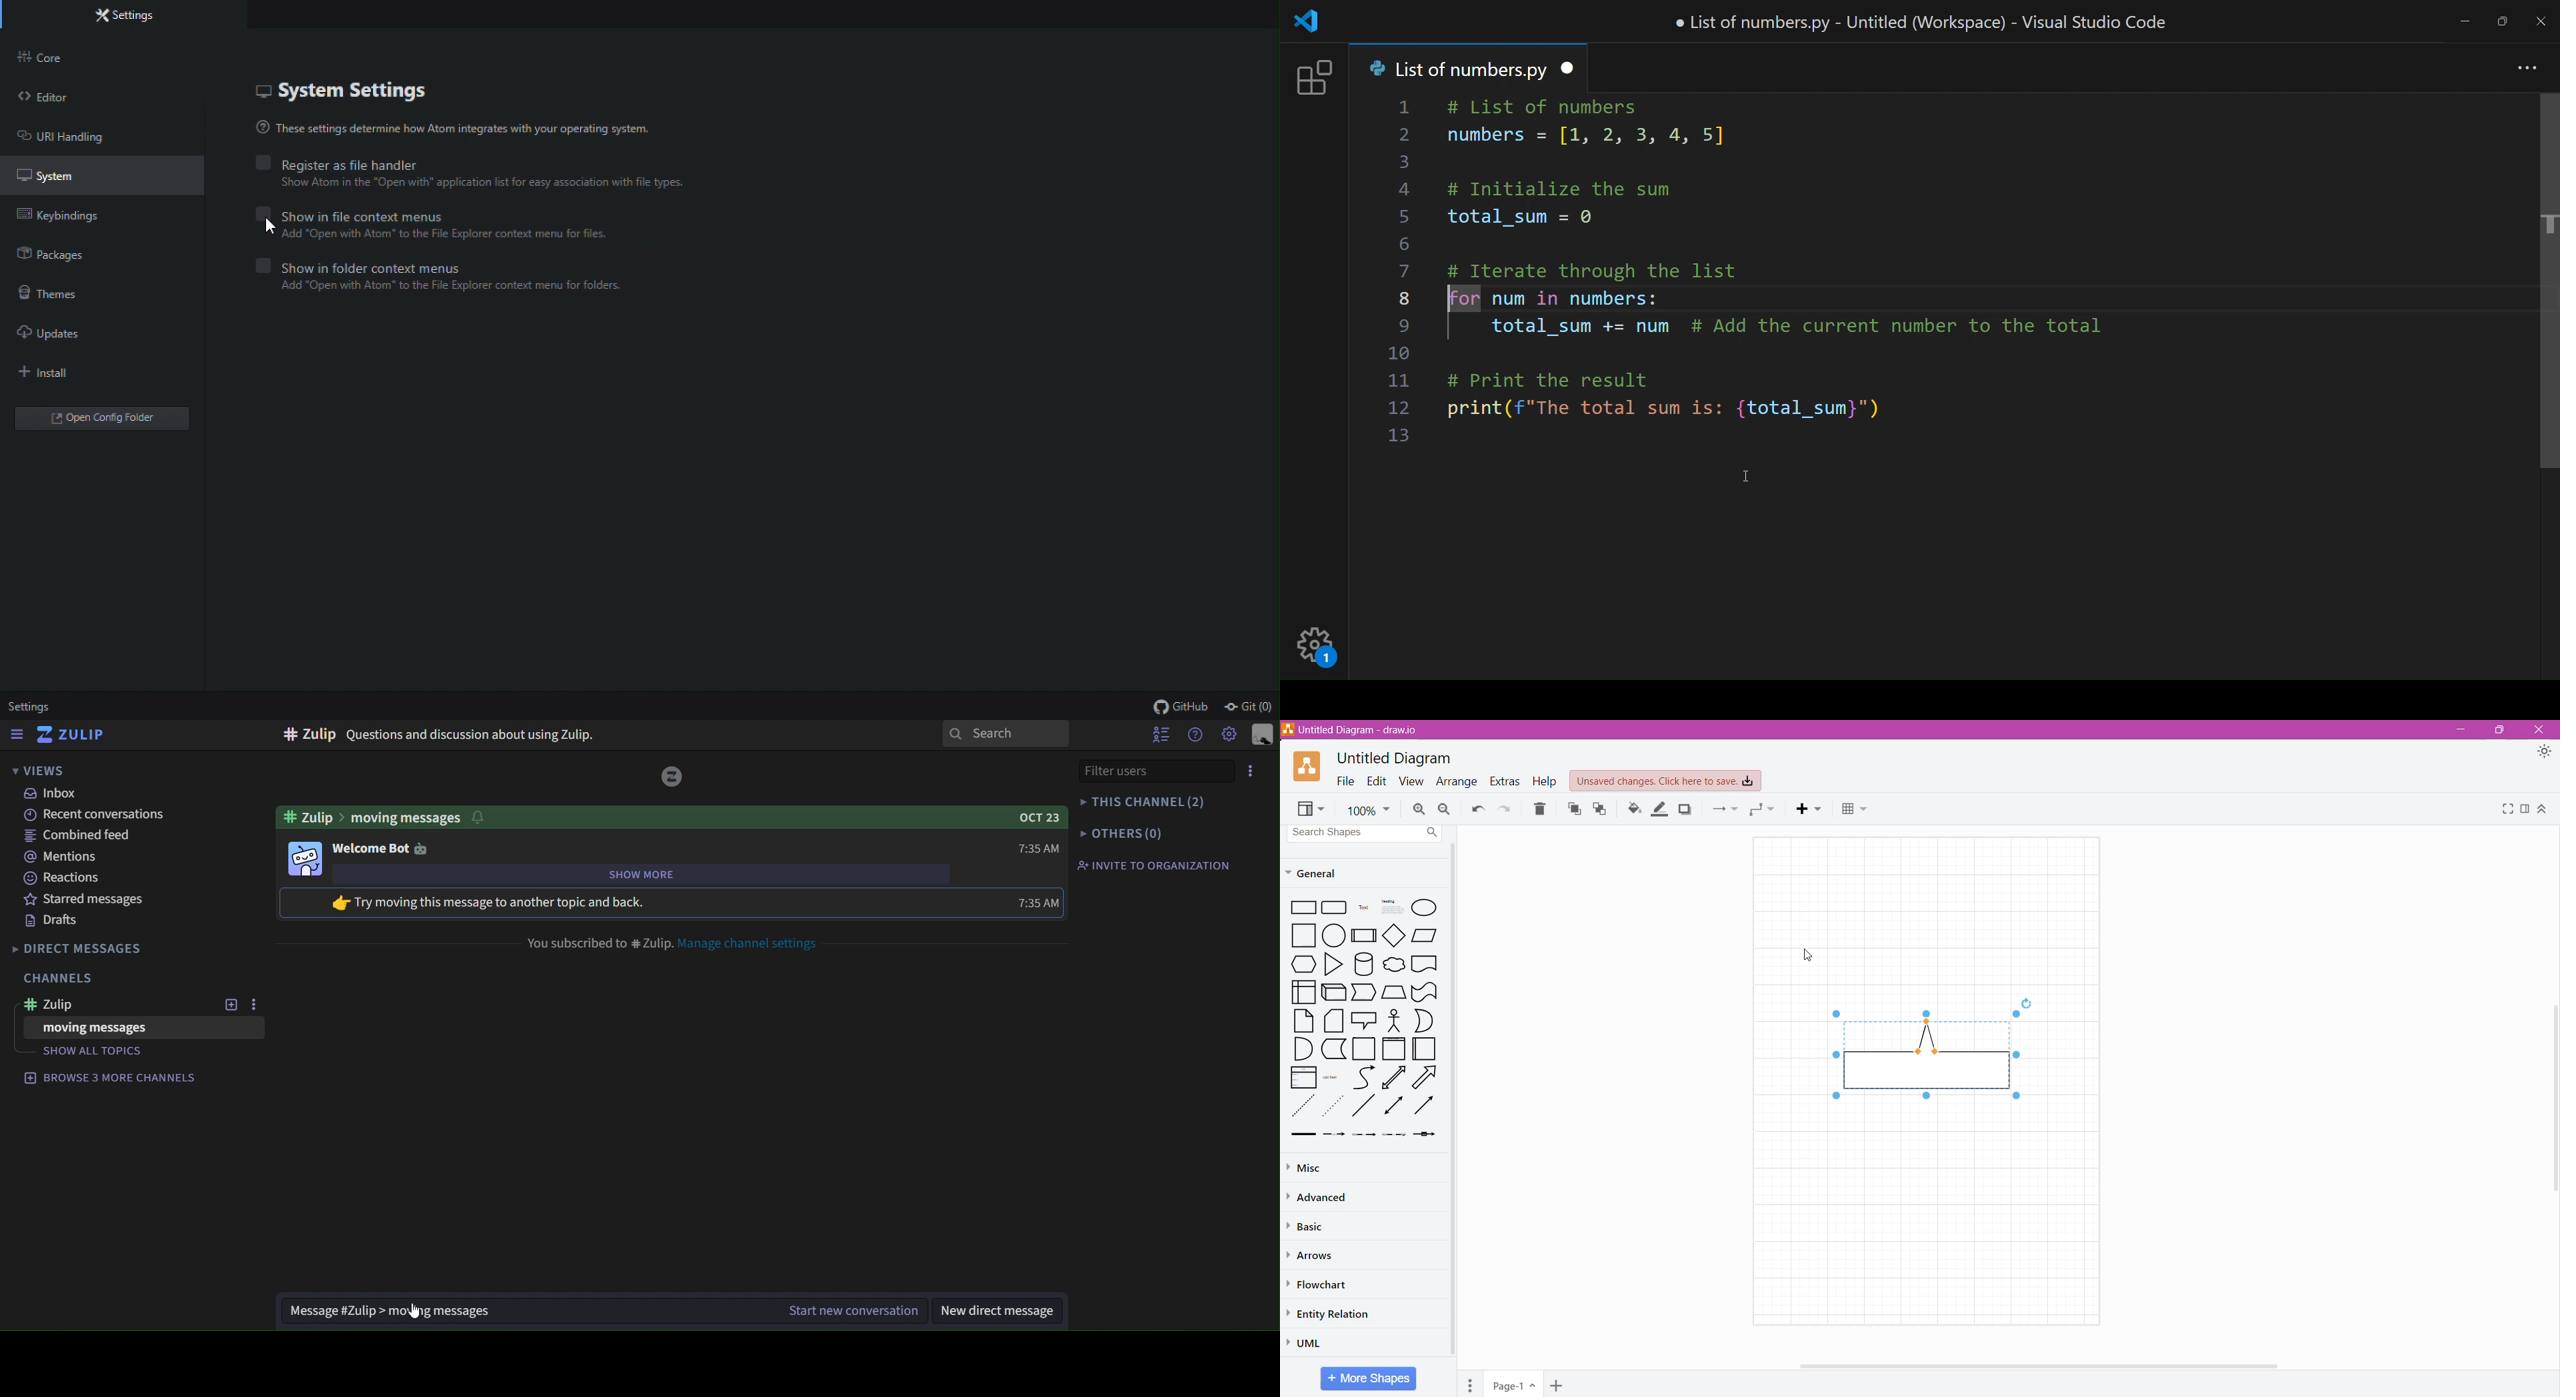  What do you see at coordinates (455, 129) in the screenshot?
I see ` These settings determine how Atom integrates with your operating system.` at bounding box center [455, 129].